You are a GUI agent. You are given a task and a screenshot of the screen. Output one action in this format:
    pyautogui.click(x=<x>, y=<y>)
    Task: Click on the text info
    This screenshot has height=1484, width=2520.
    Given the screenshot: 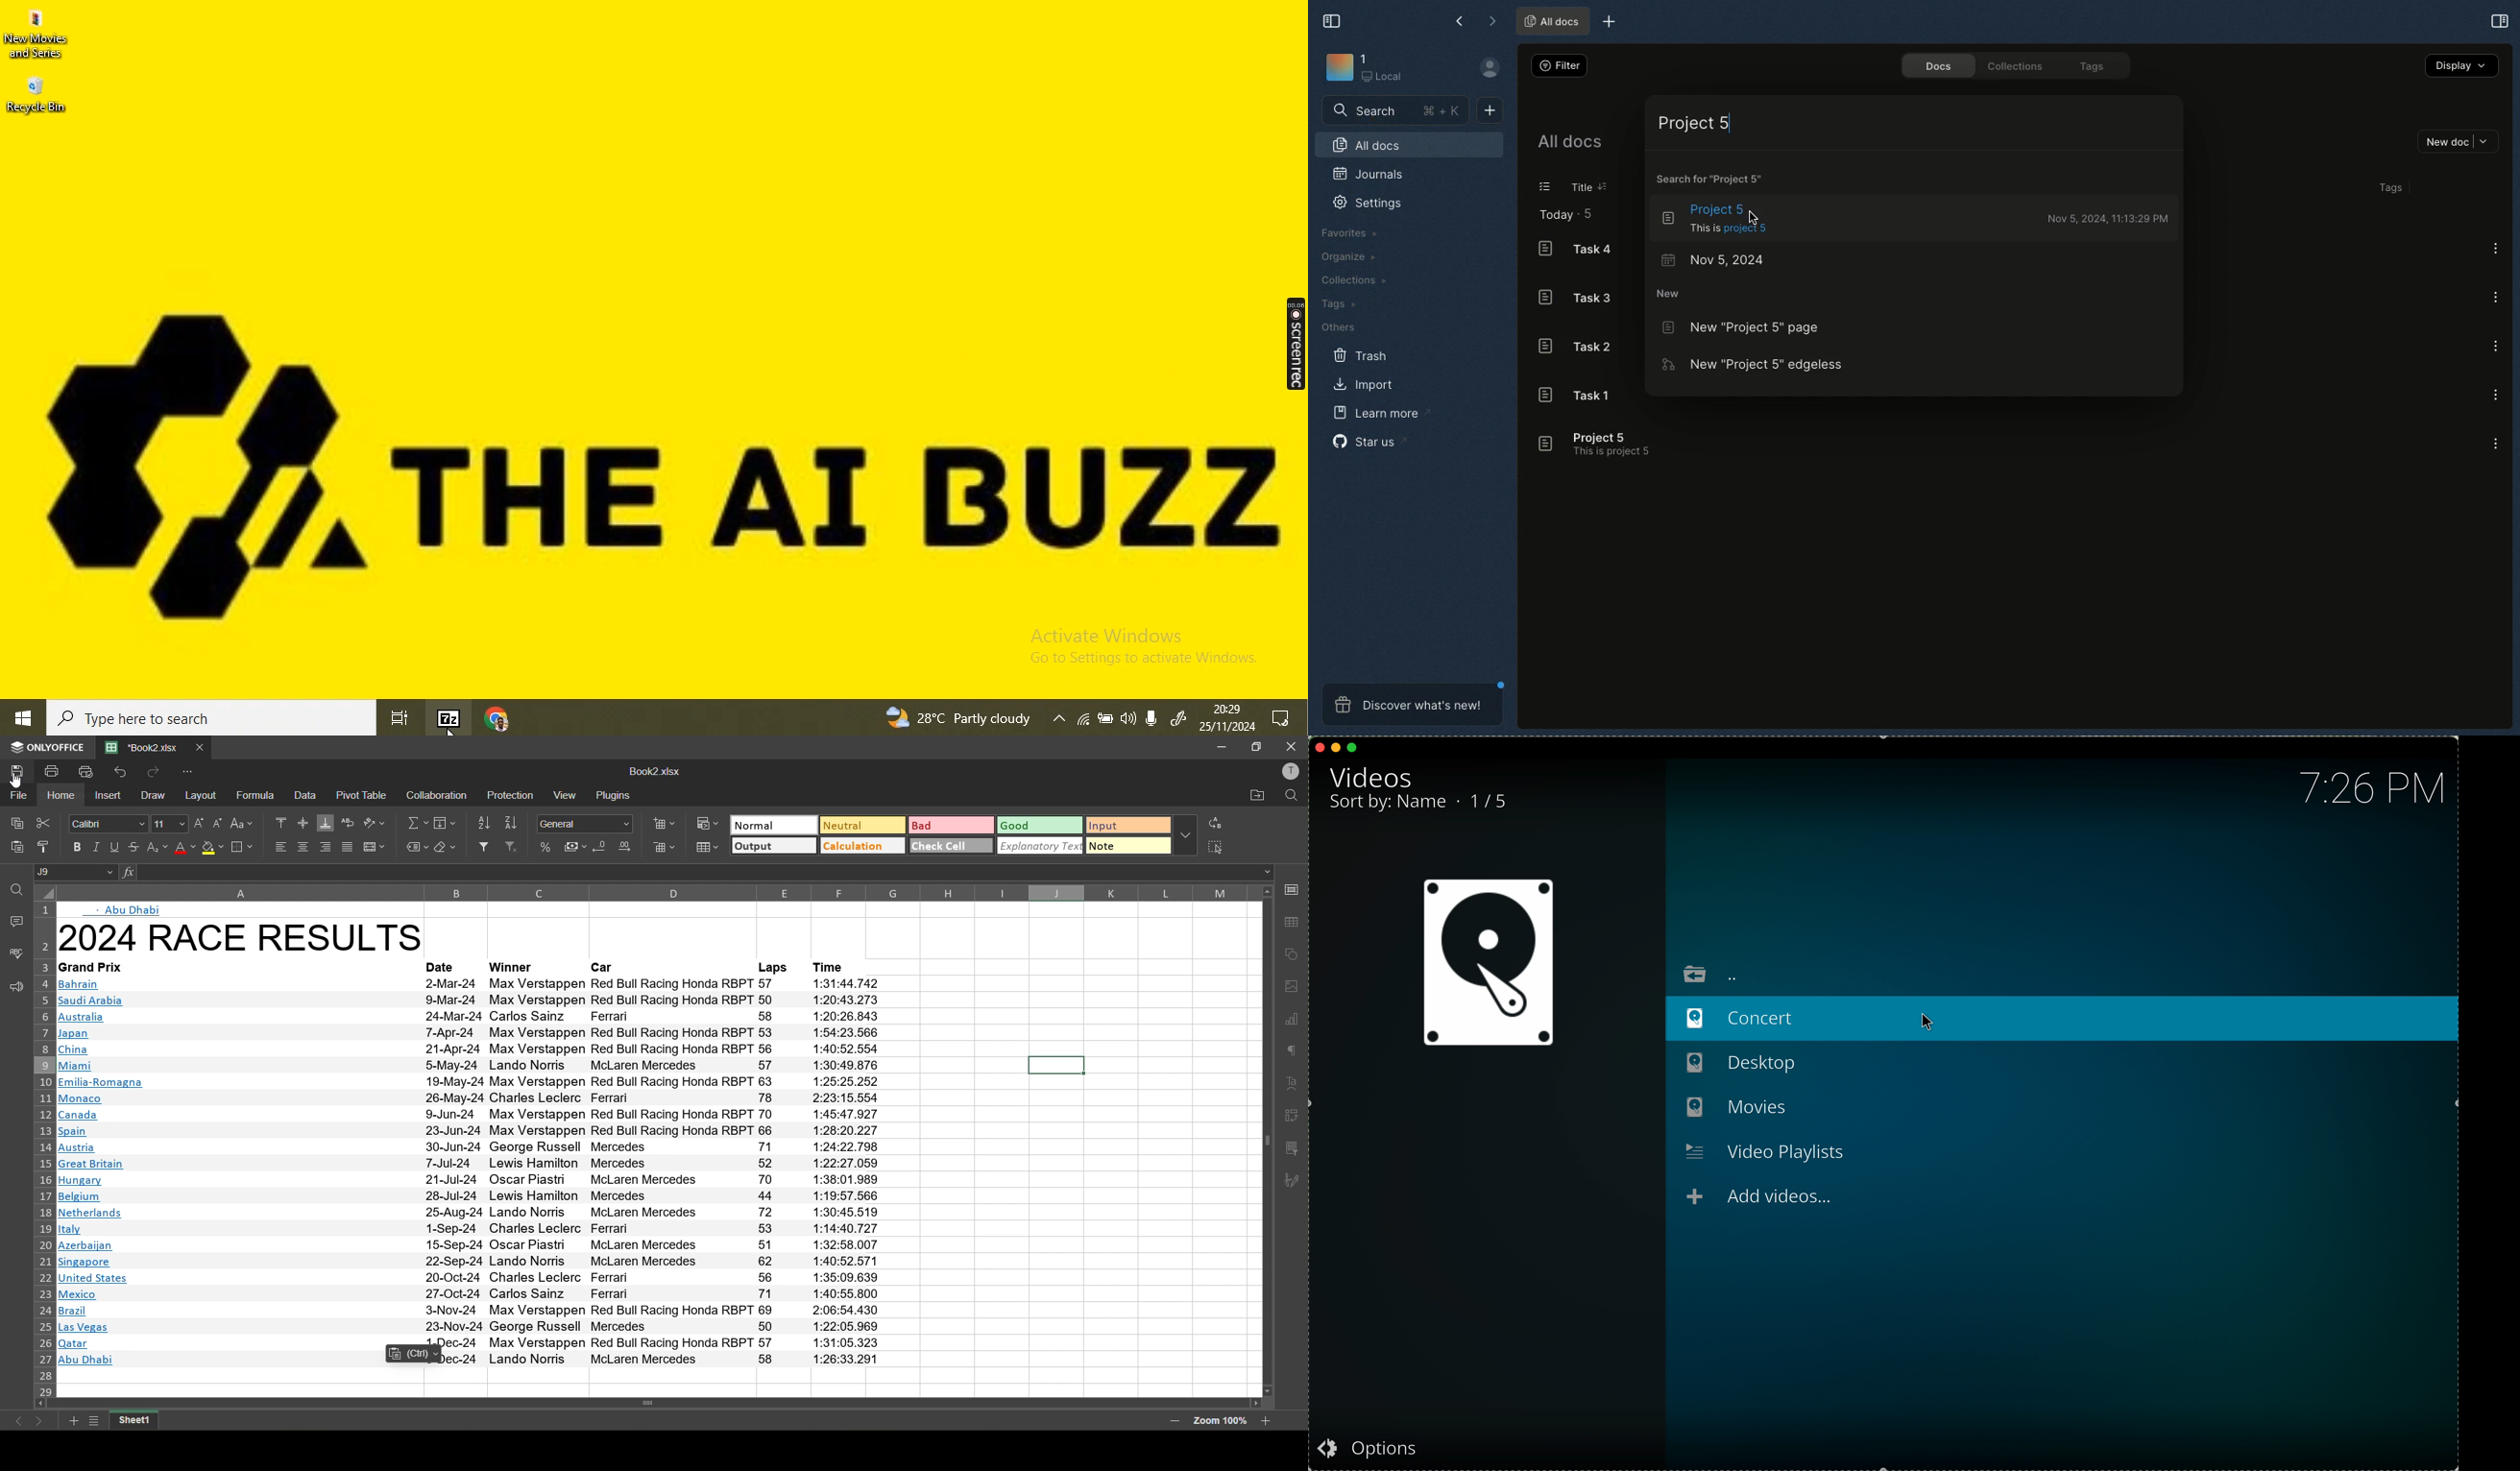 What is the action you would take?
    pyautogui.click(x=475, y=1295)
    